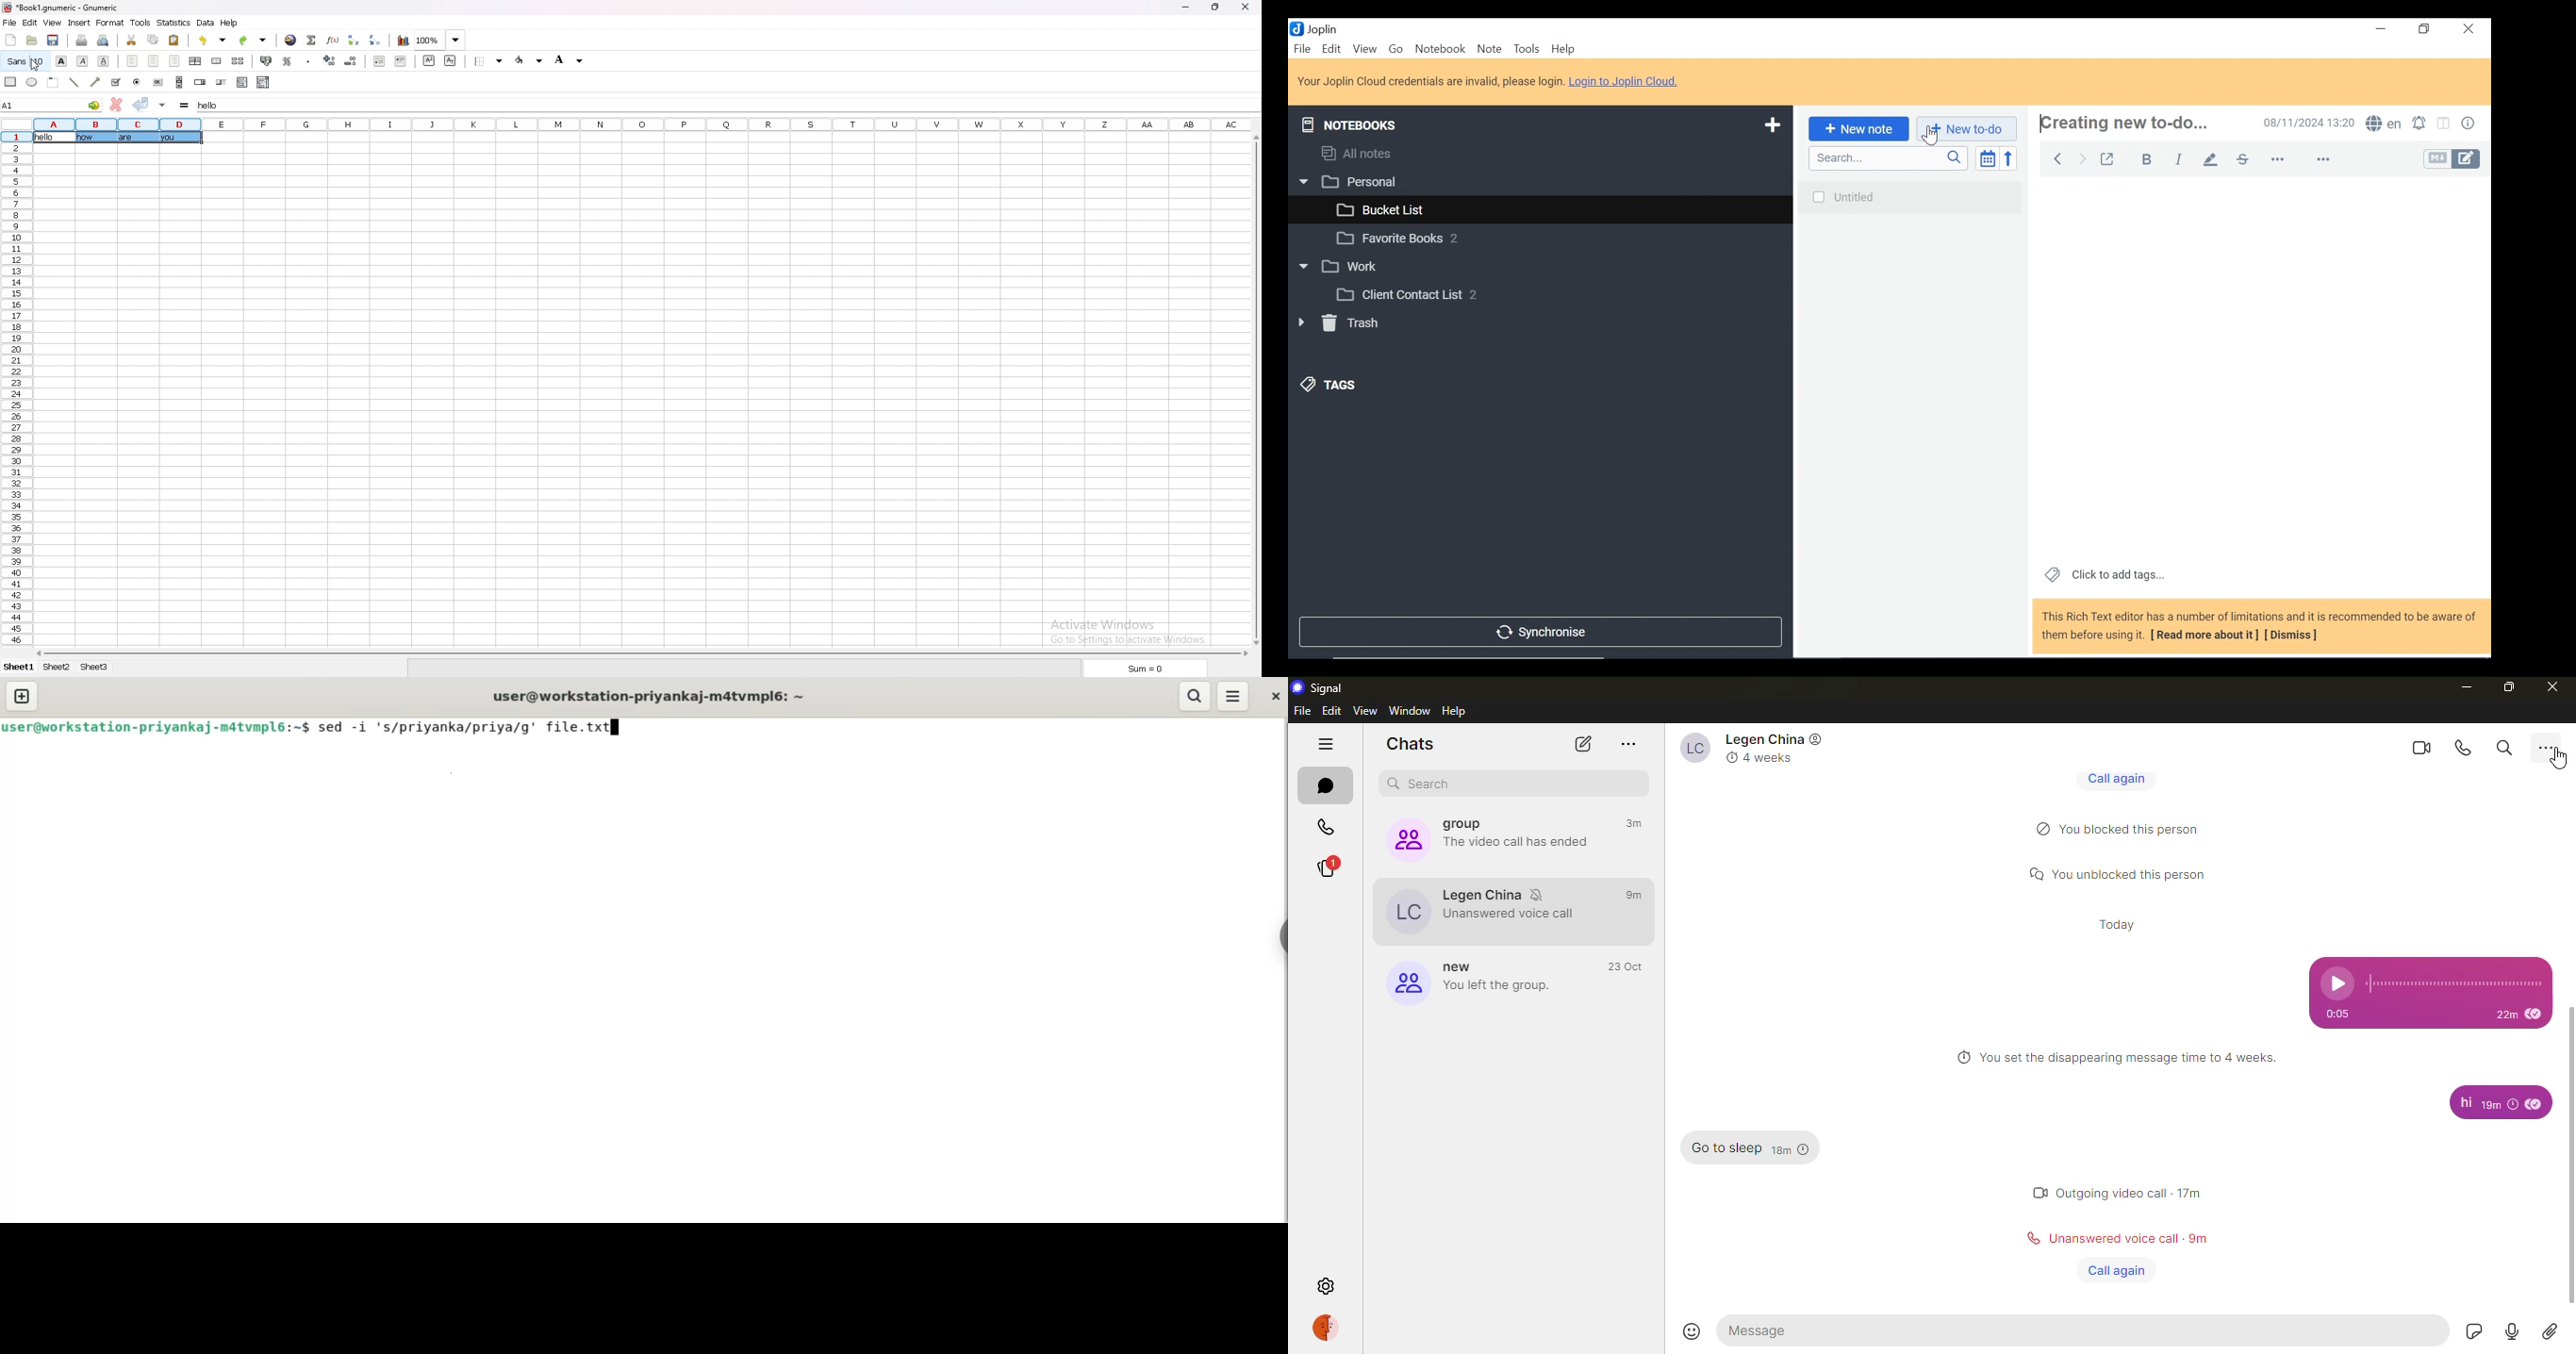 Image resolution: width=2576 pixels, height=1372 pixels. What do you see at coordinates (331, 60) in the screenshot?
I see `increase decimal` at bounding box center [331, 60].